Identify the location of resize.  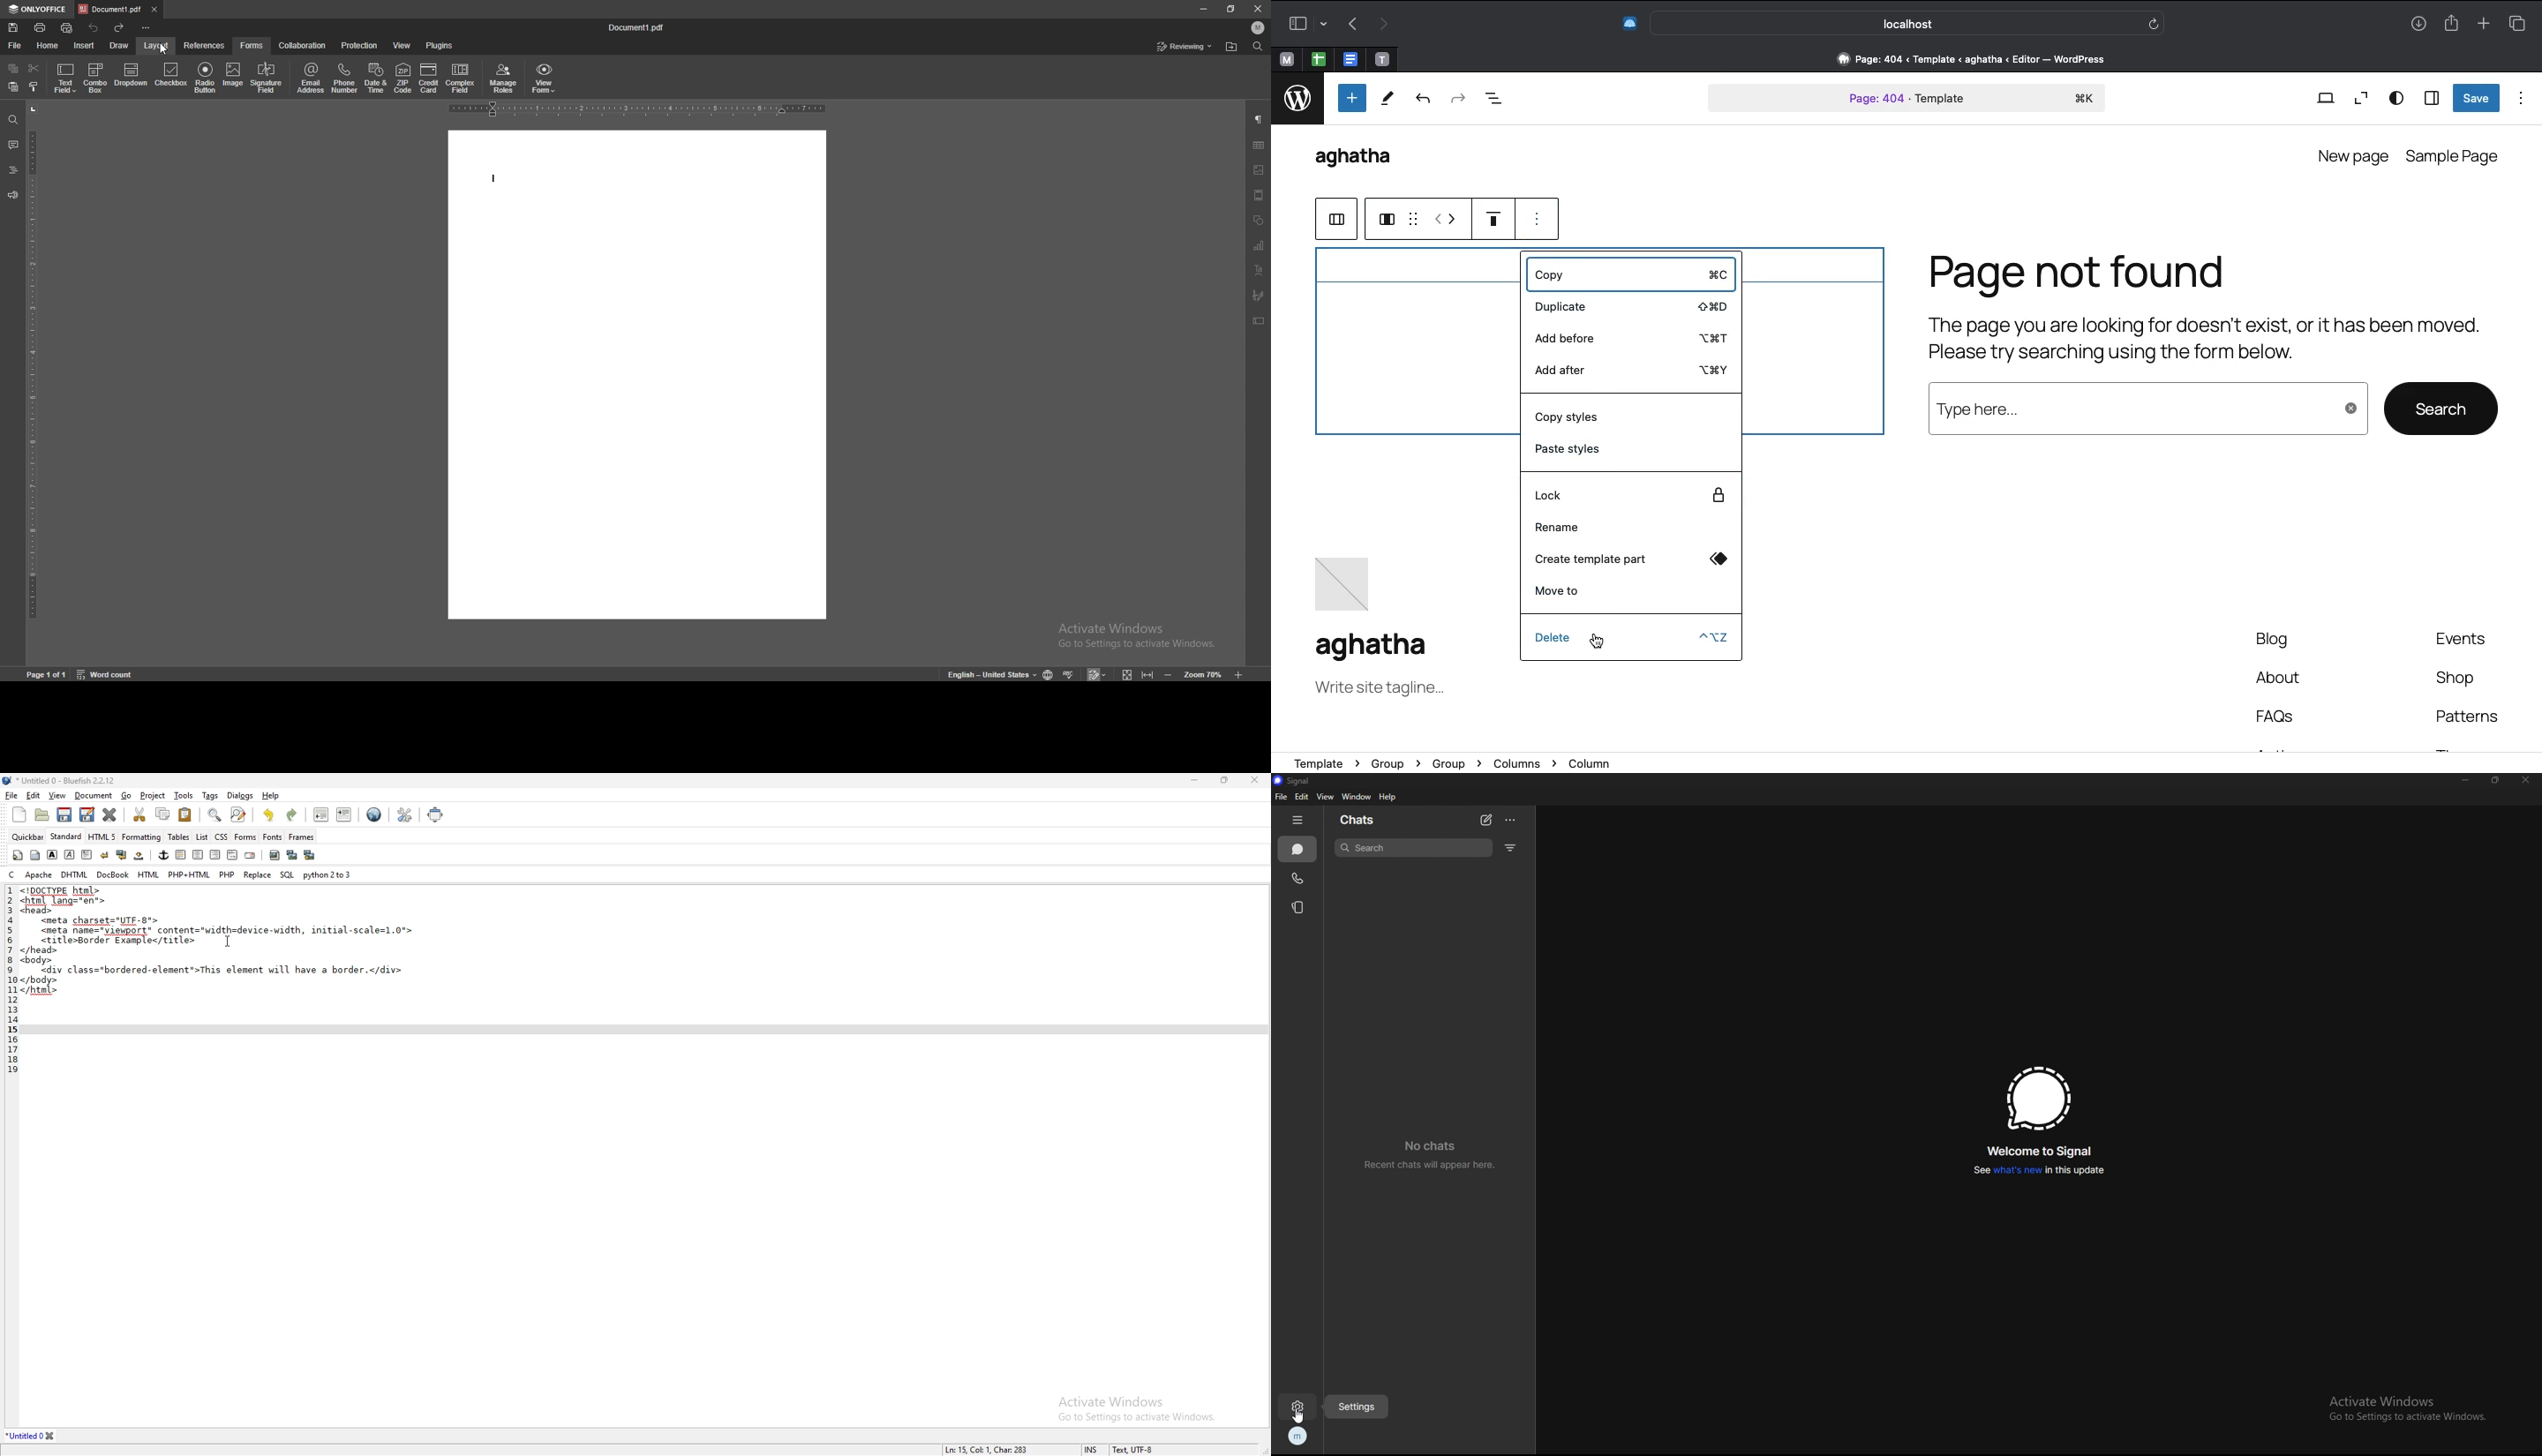
(1225, 780).